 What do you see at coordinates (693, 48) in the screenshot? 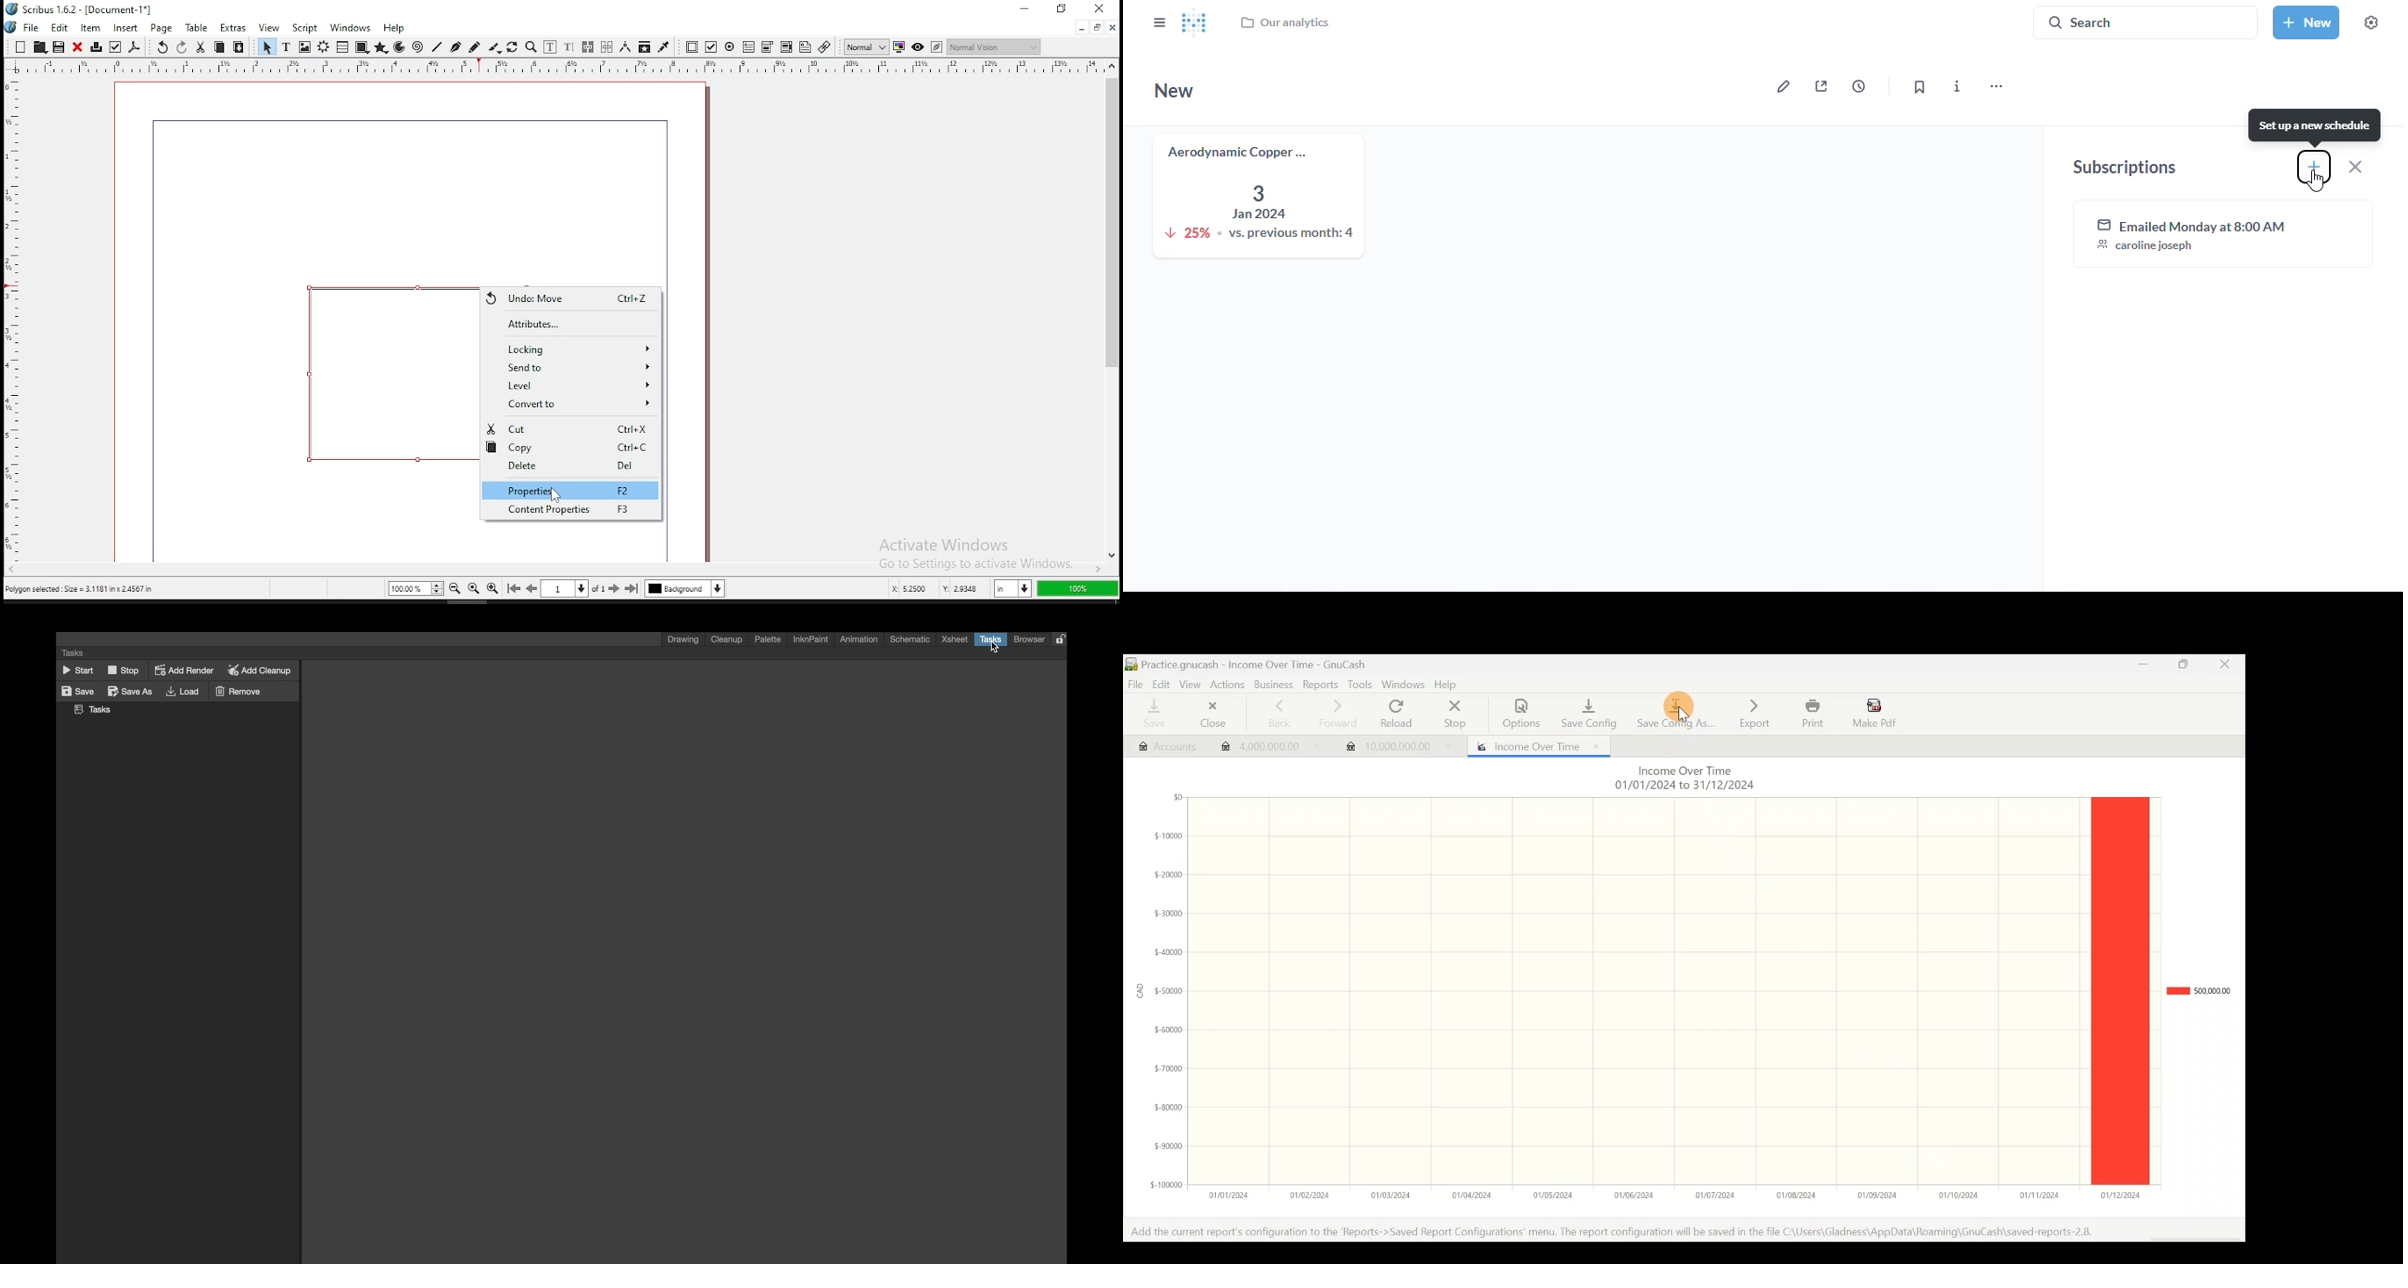
I see `pdf push button` at bounding box center [693, 48].